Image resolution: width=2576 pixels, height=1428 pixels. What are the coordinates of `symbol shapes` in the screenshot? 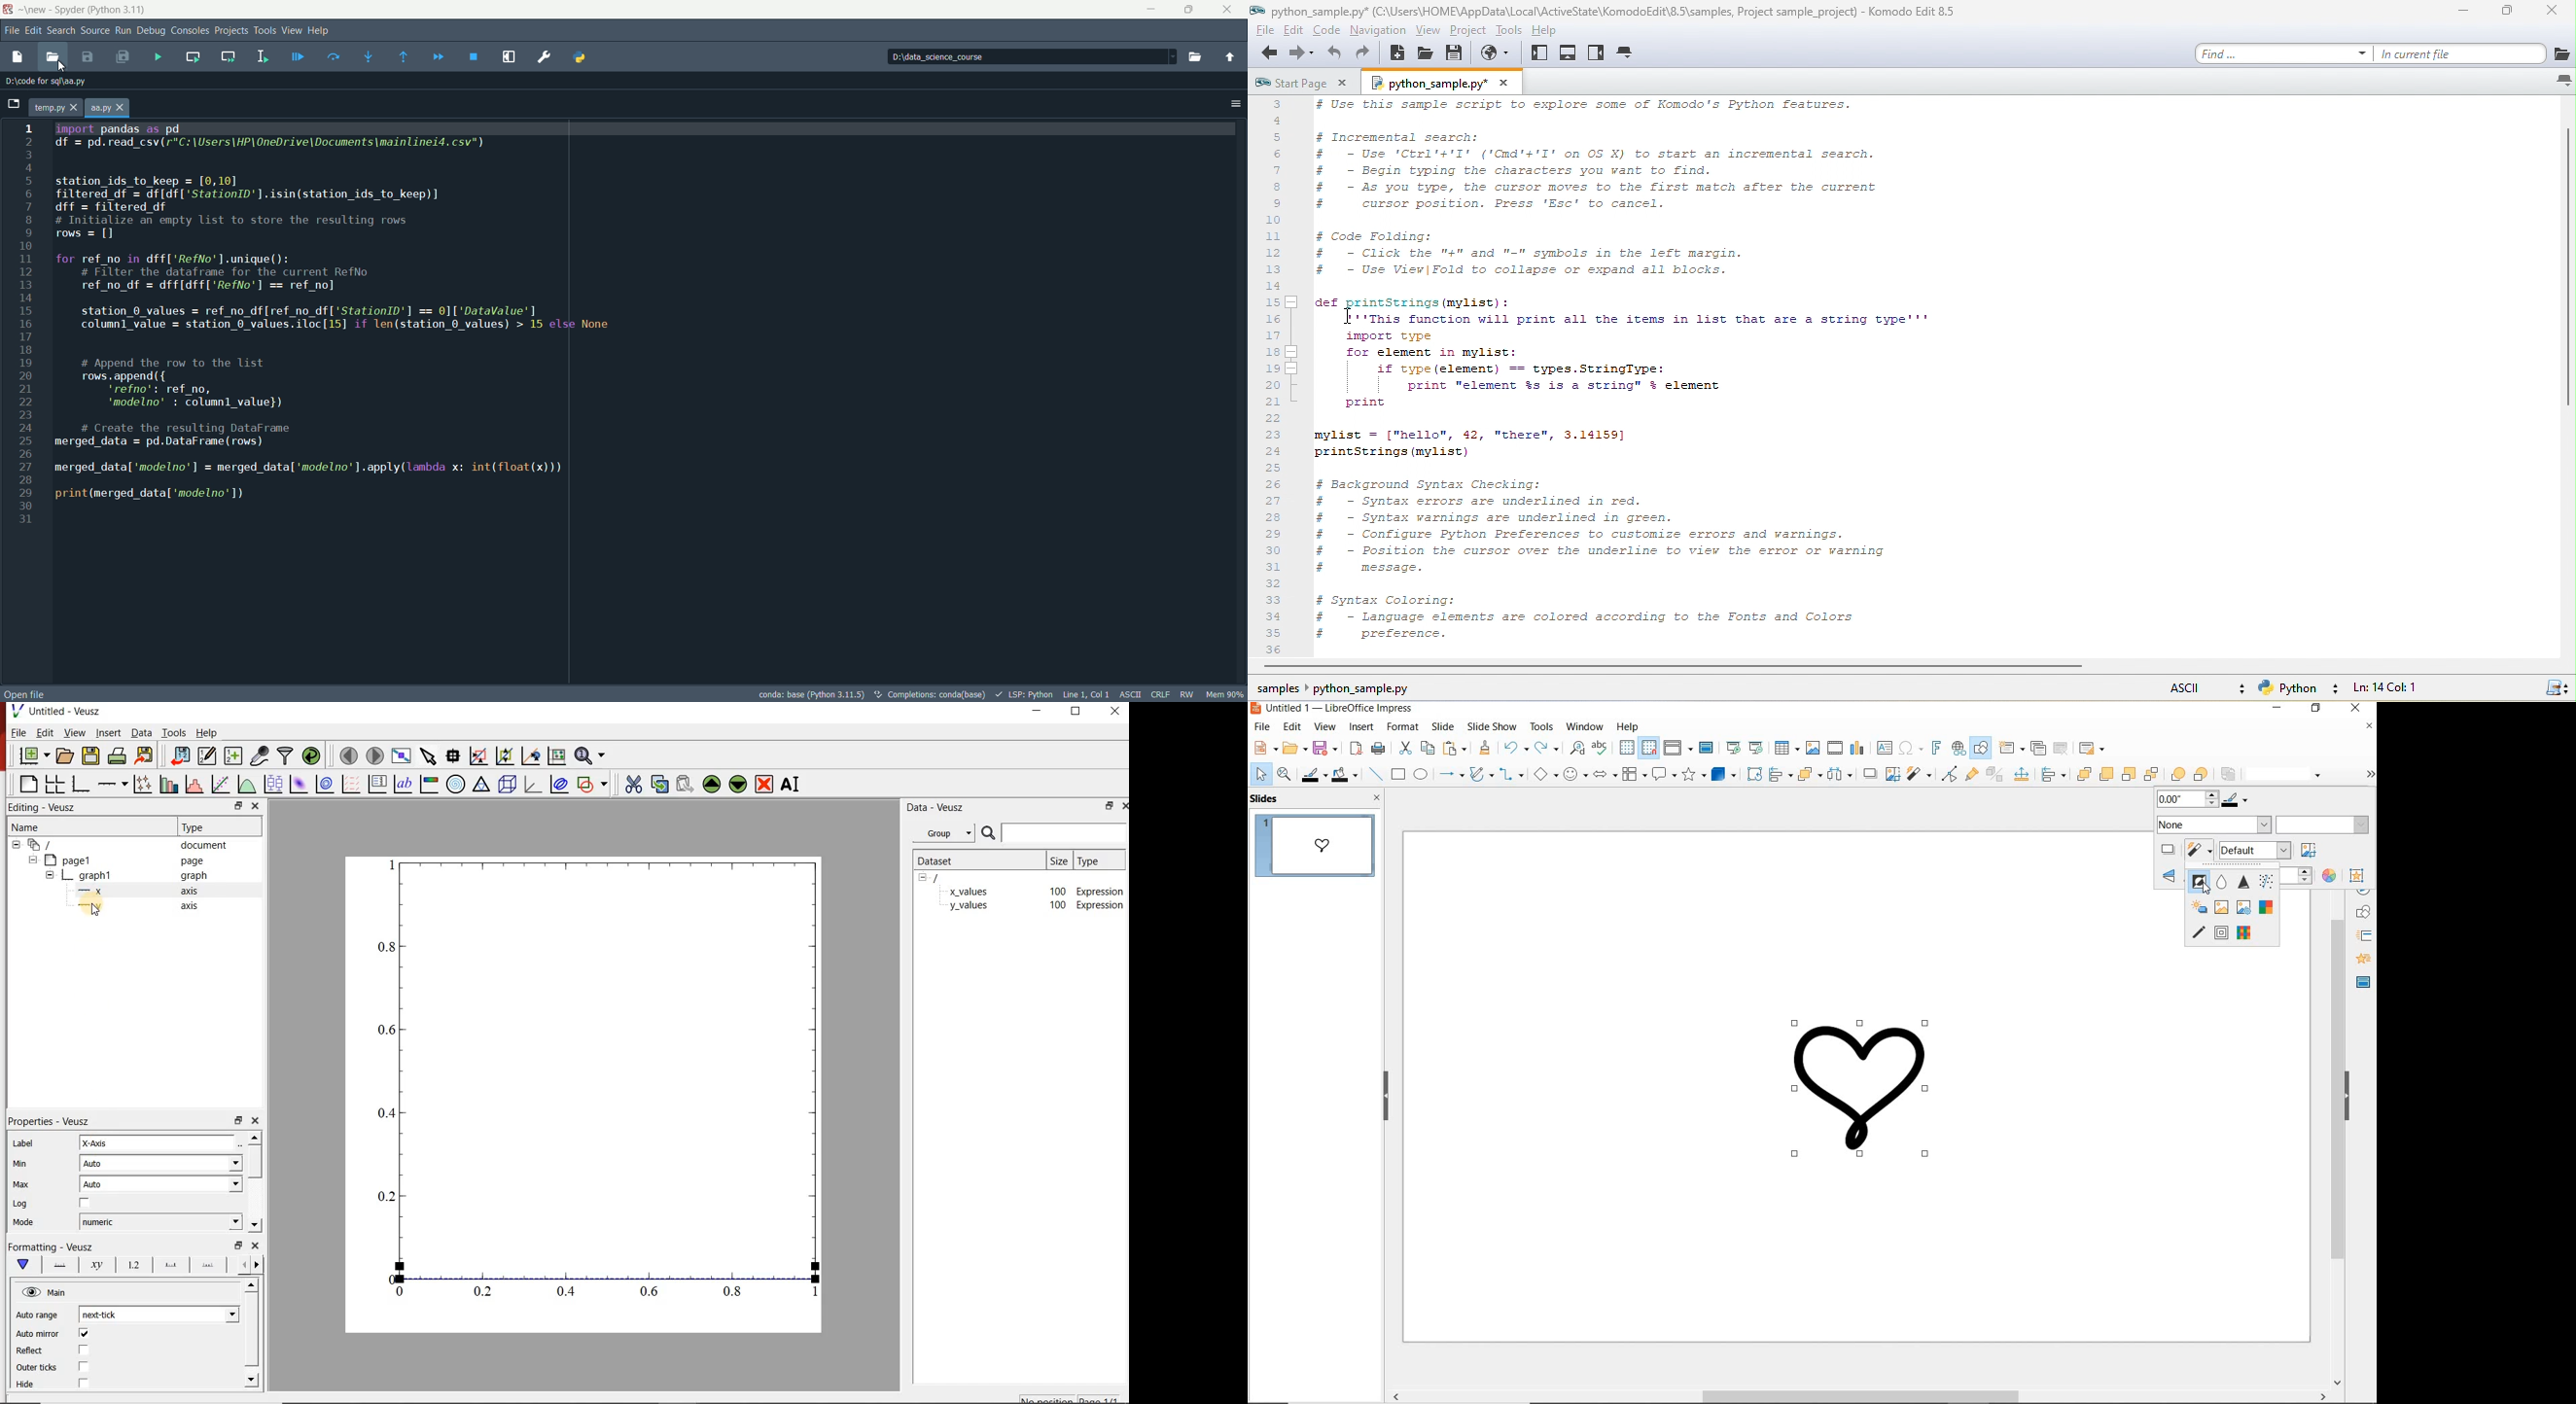 It's located at (1576, 775).